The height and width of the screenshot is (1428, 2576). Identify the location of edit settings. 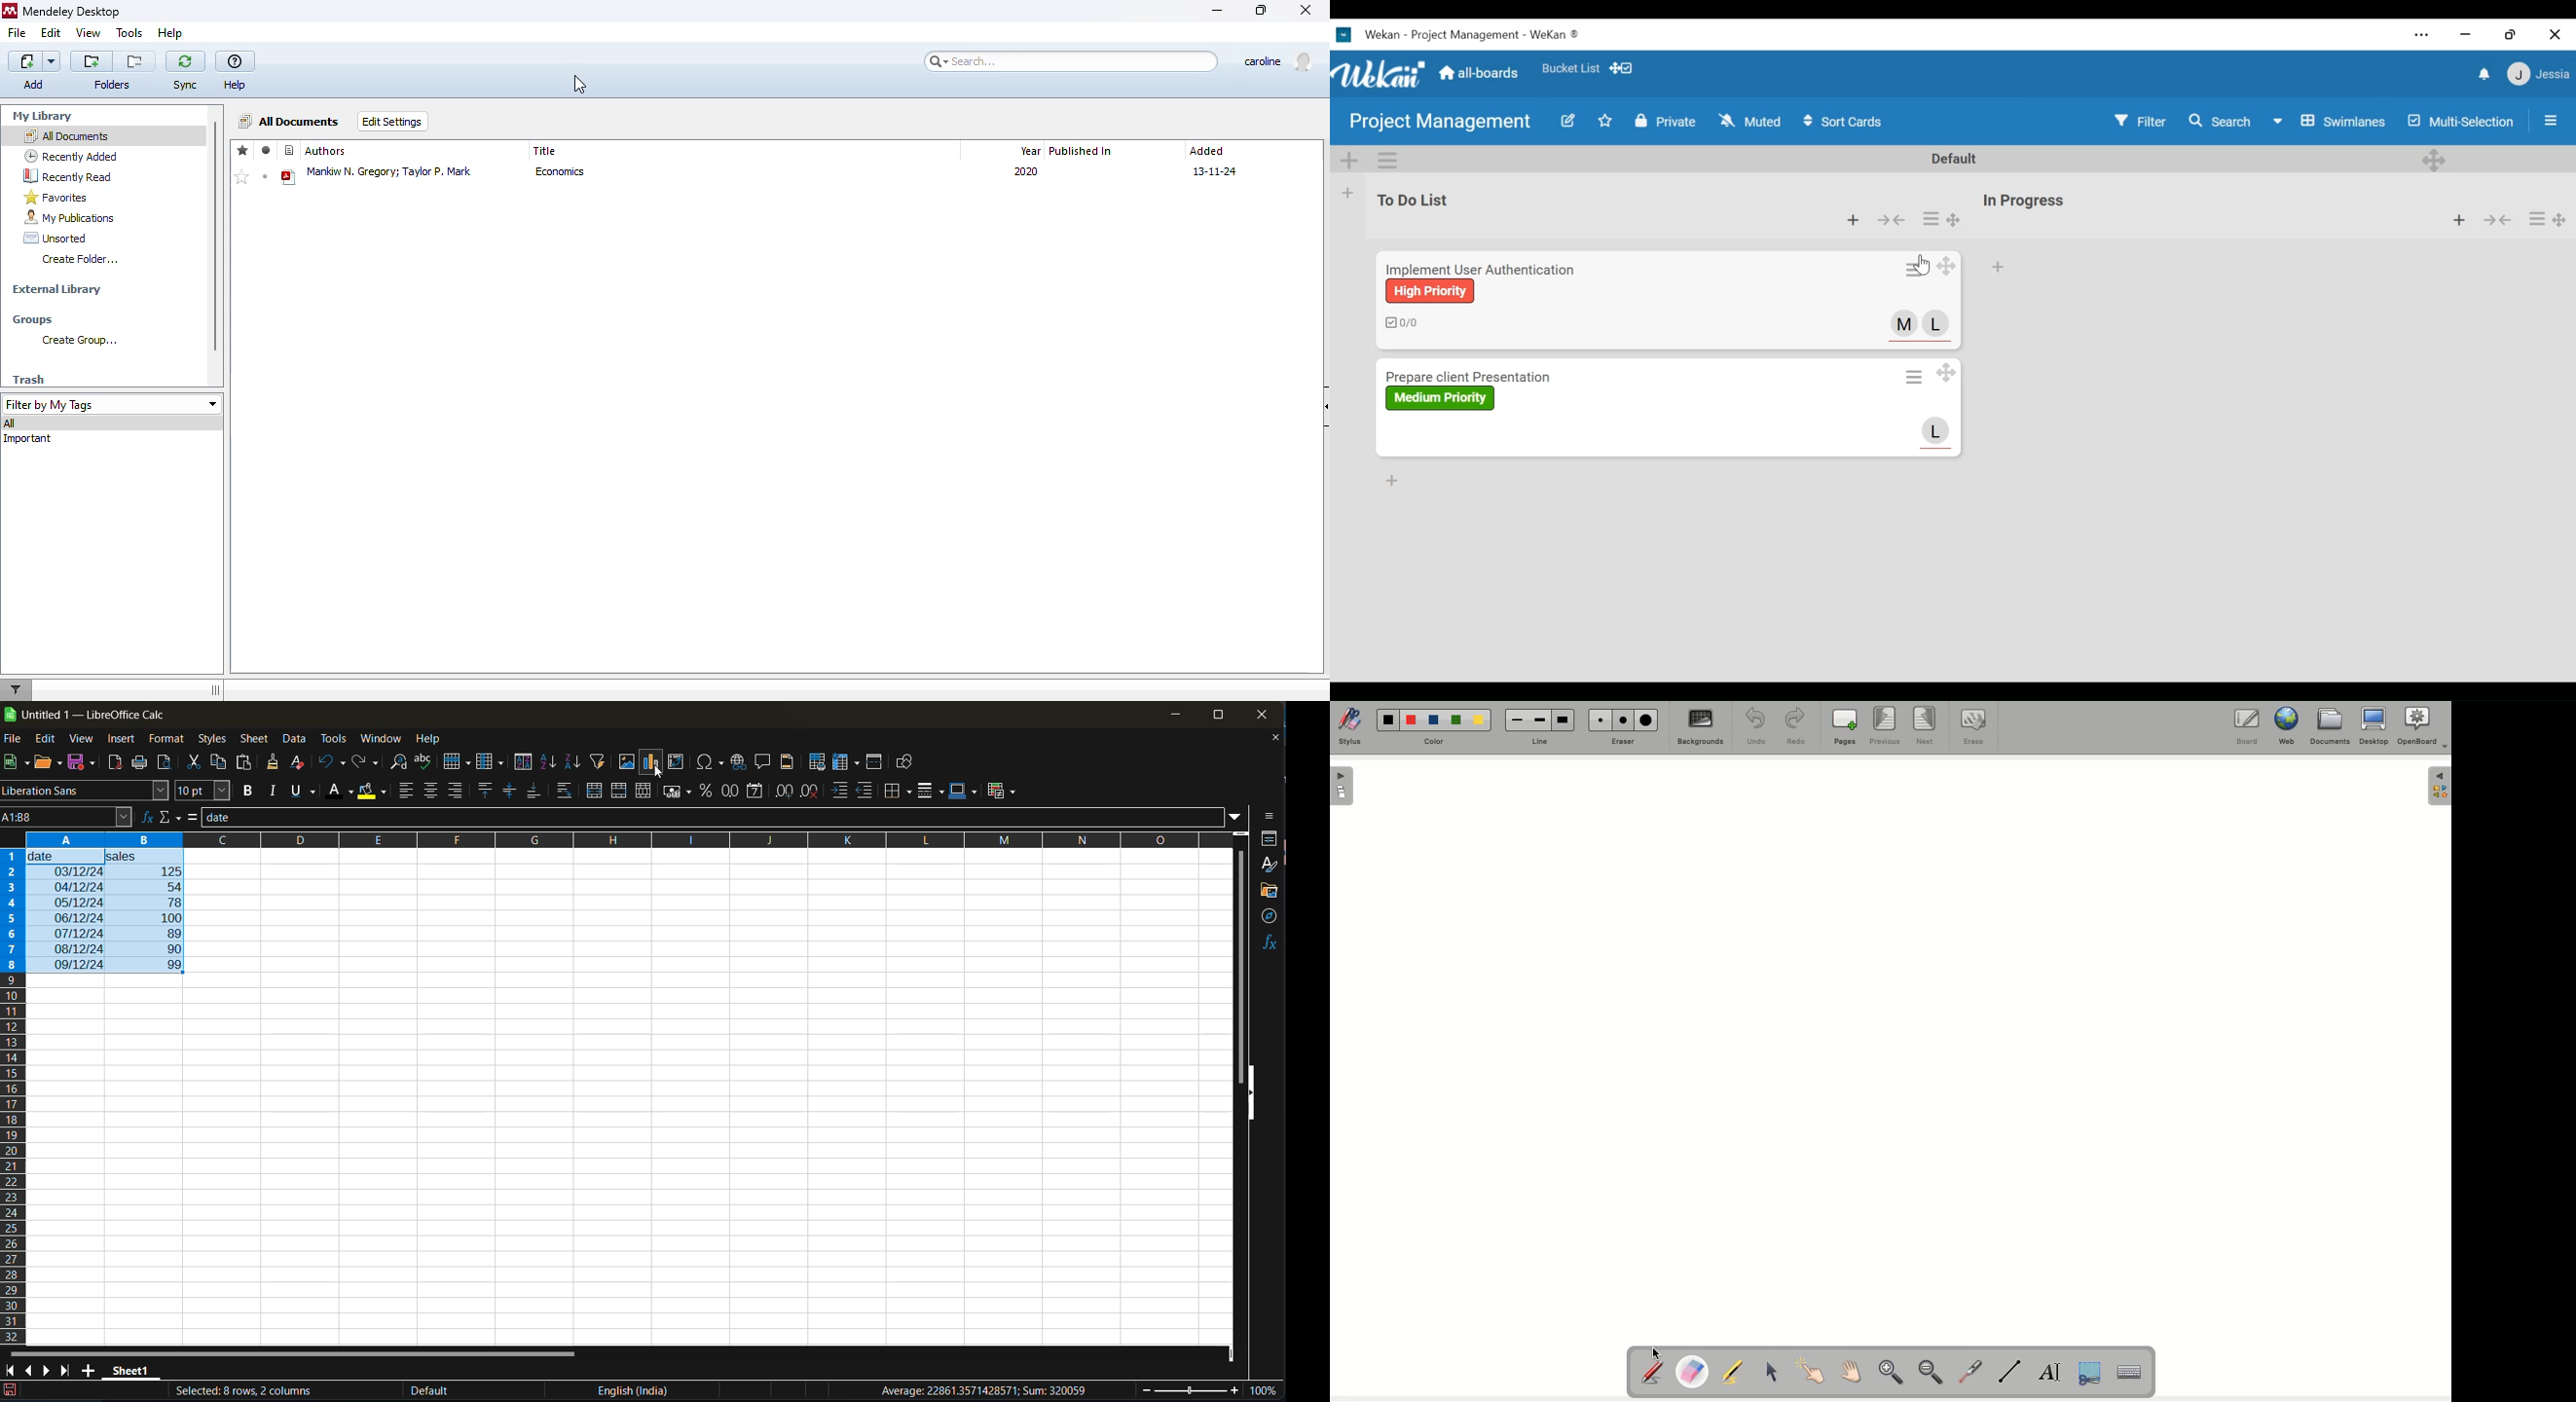
(393, 122).